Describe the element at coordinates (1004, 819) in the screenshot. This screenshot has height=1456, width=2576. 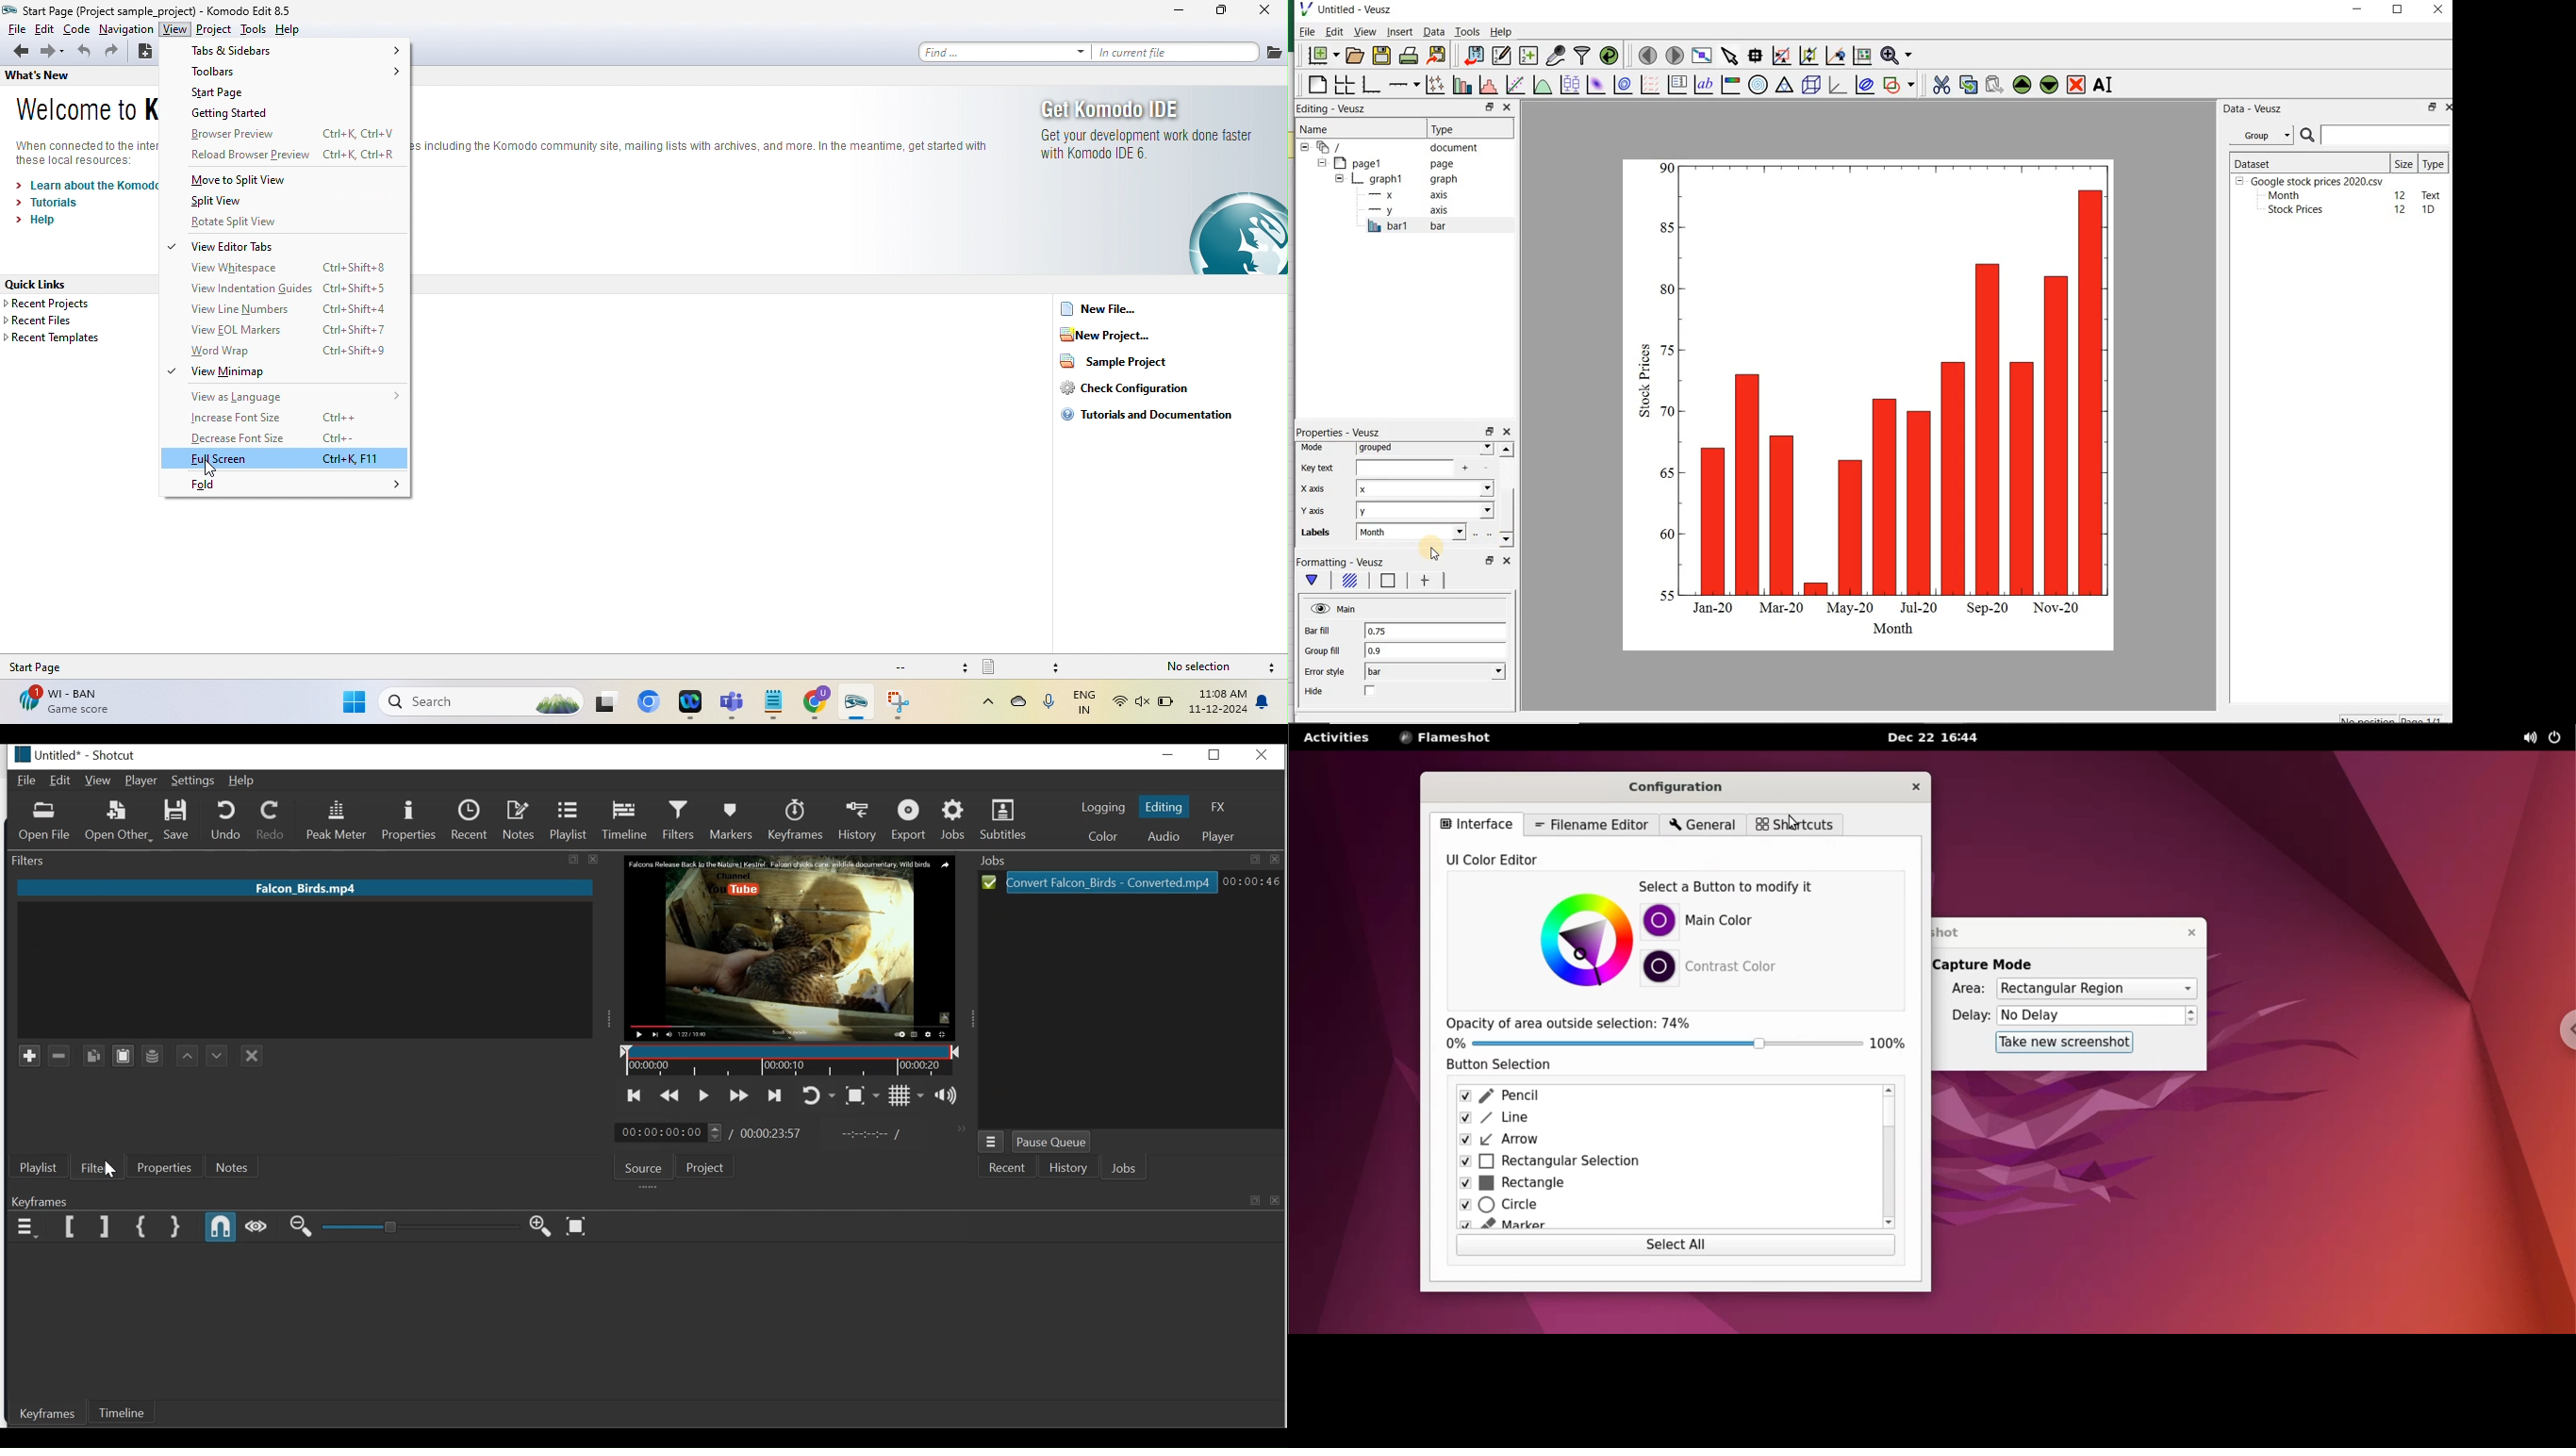
I see `Subtitles` at that location.